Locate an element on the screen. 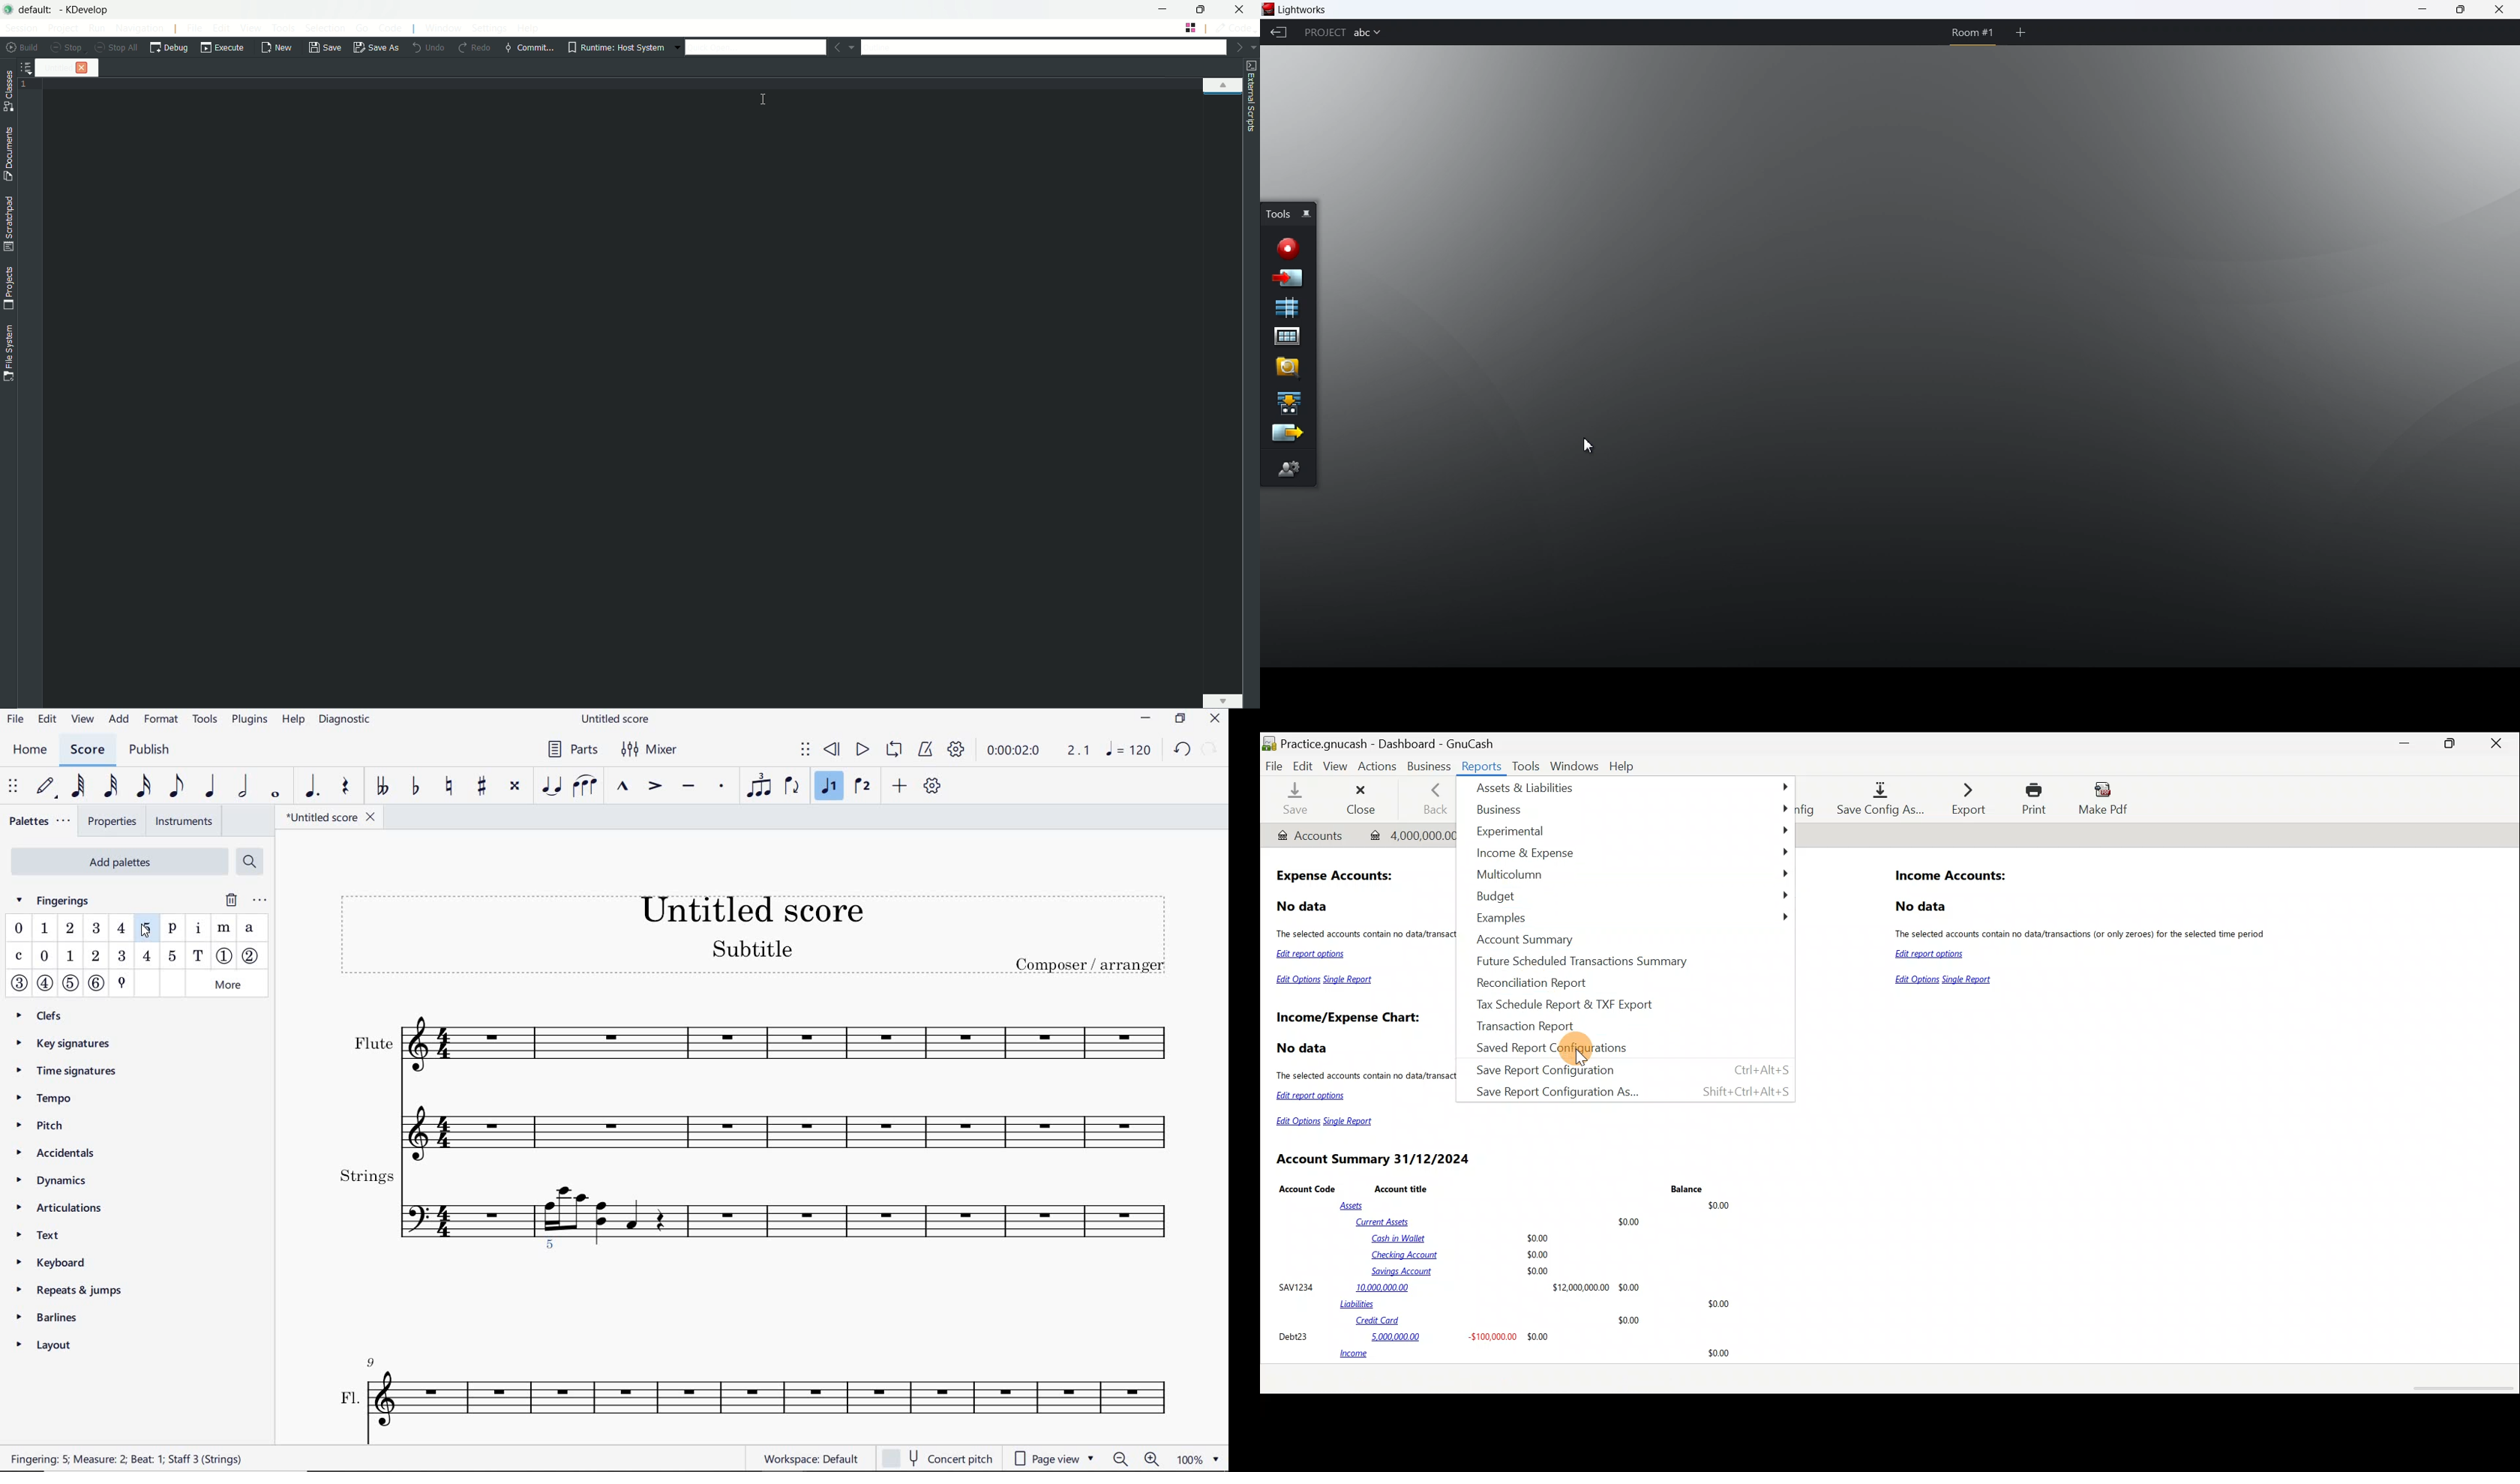 This screenshot has height=1484, width=2520. select to move is located at coordinates (804, 750).